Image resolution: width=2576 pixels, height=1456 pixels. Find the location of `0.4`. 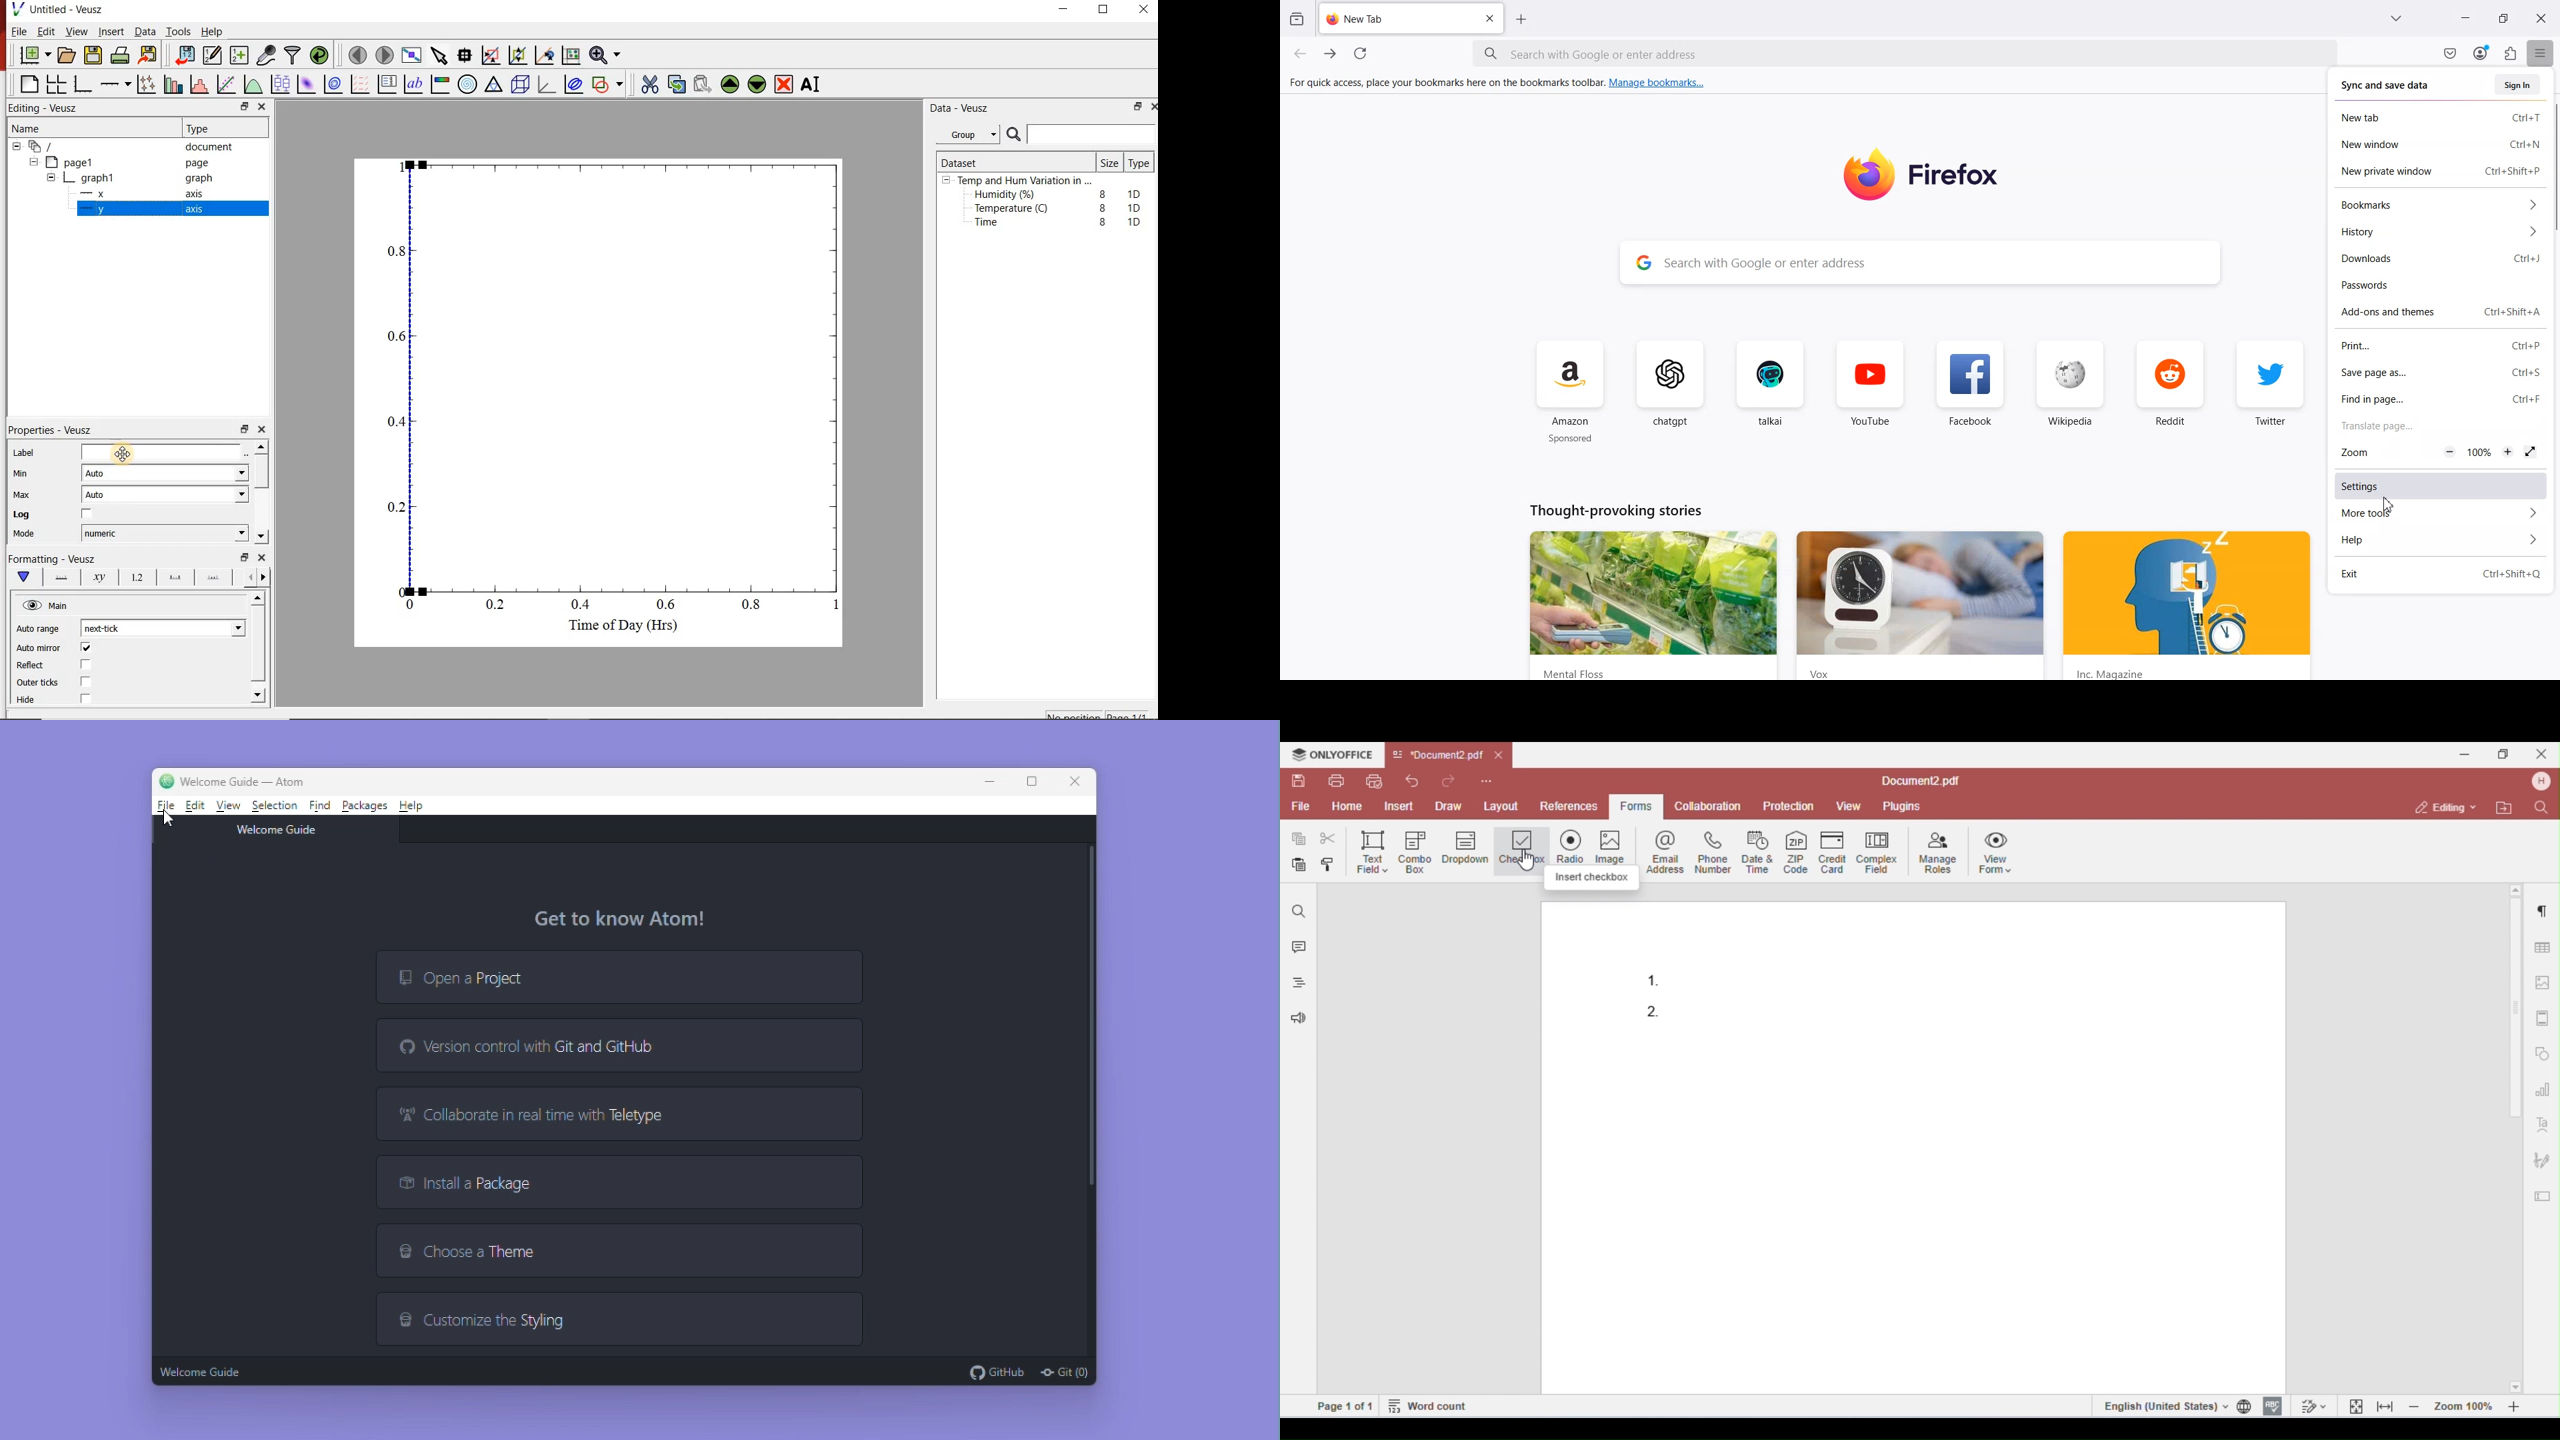

0.4 is located at coordinates (583, 606).